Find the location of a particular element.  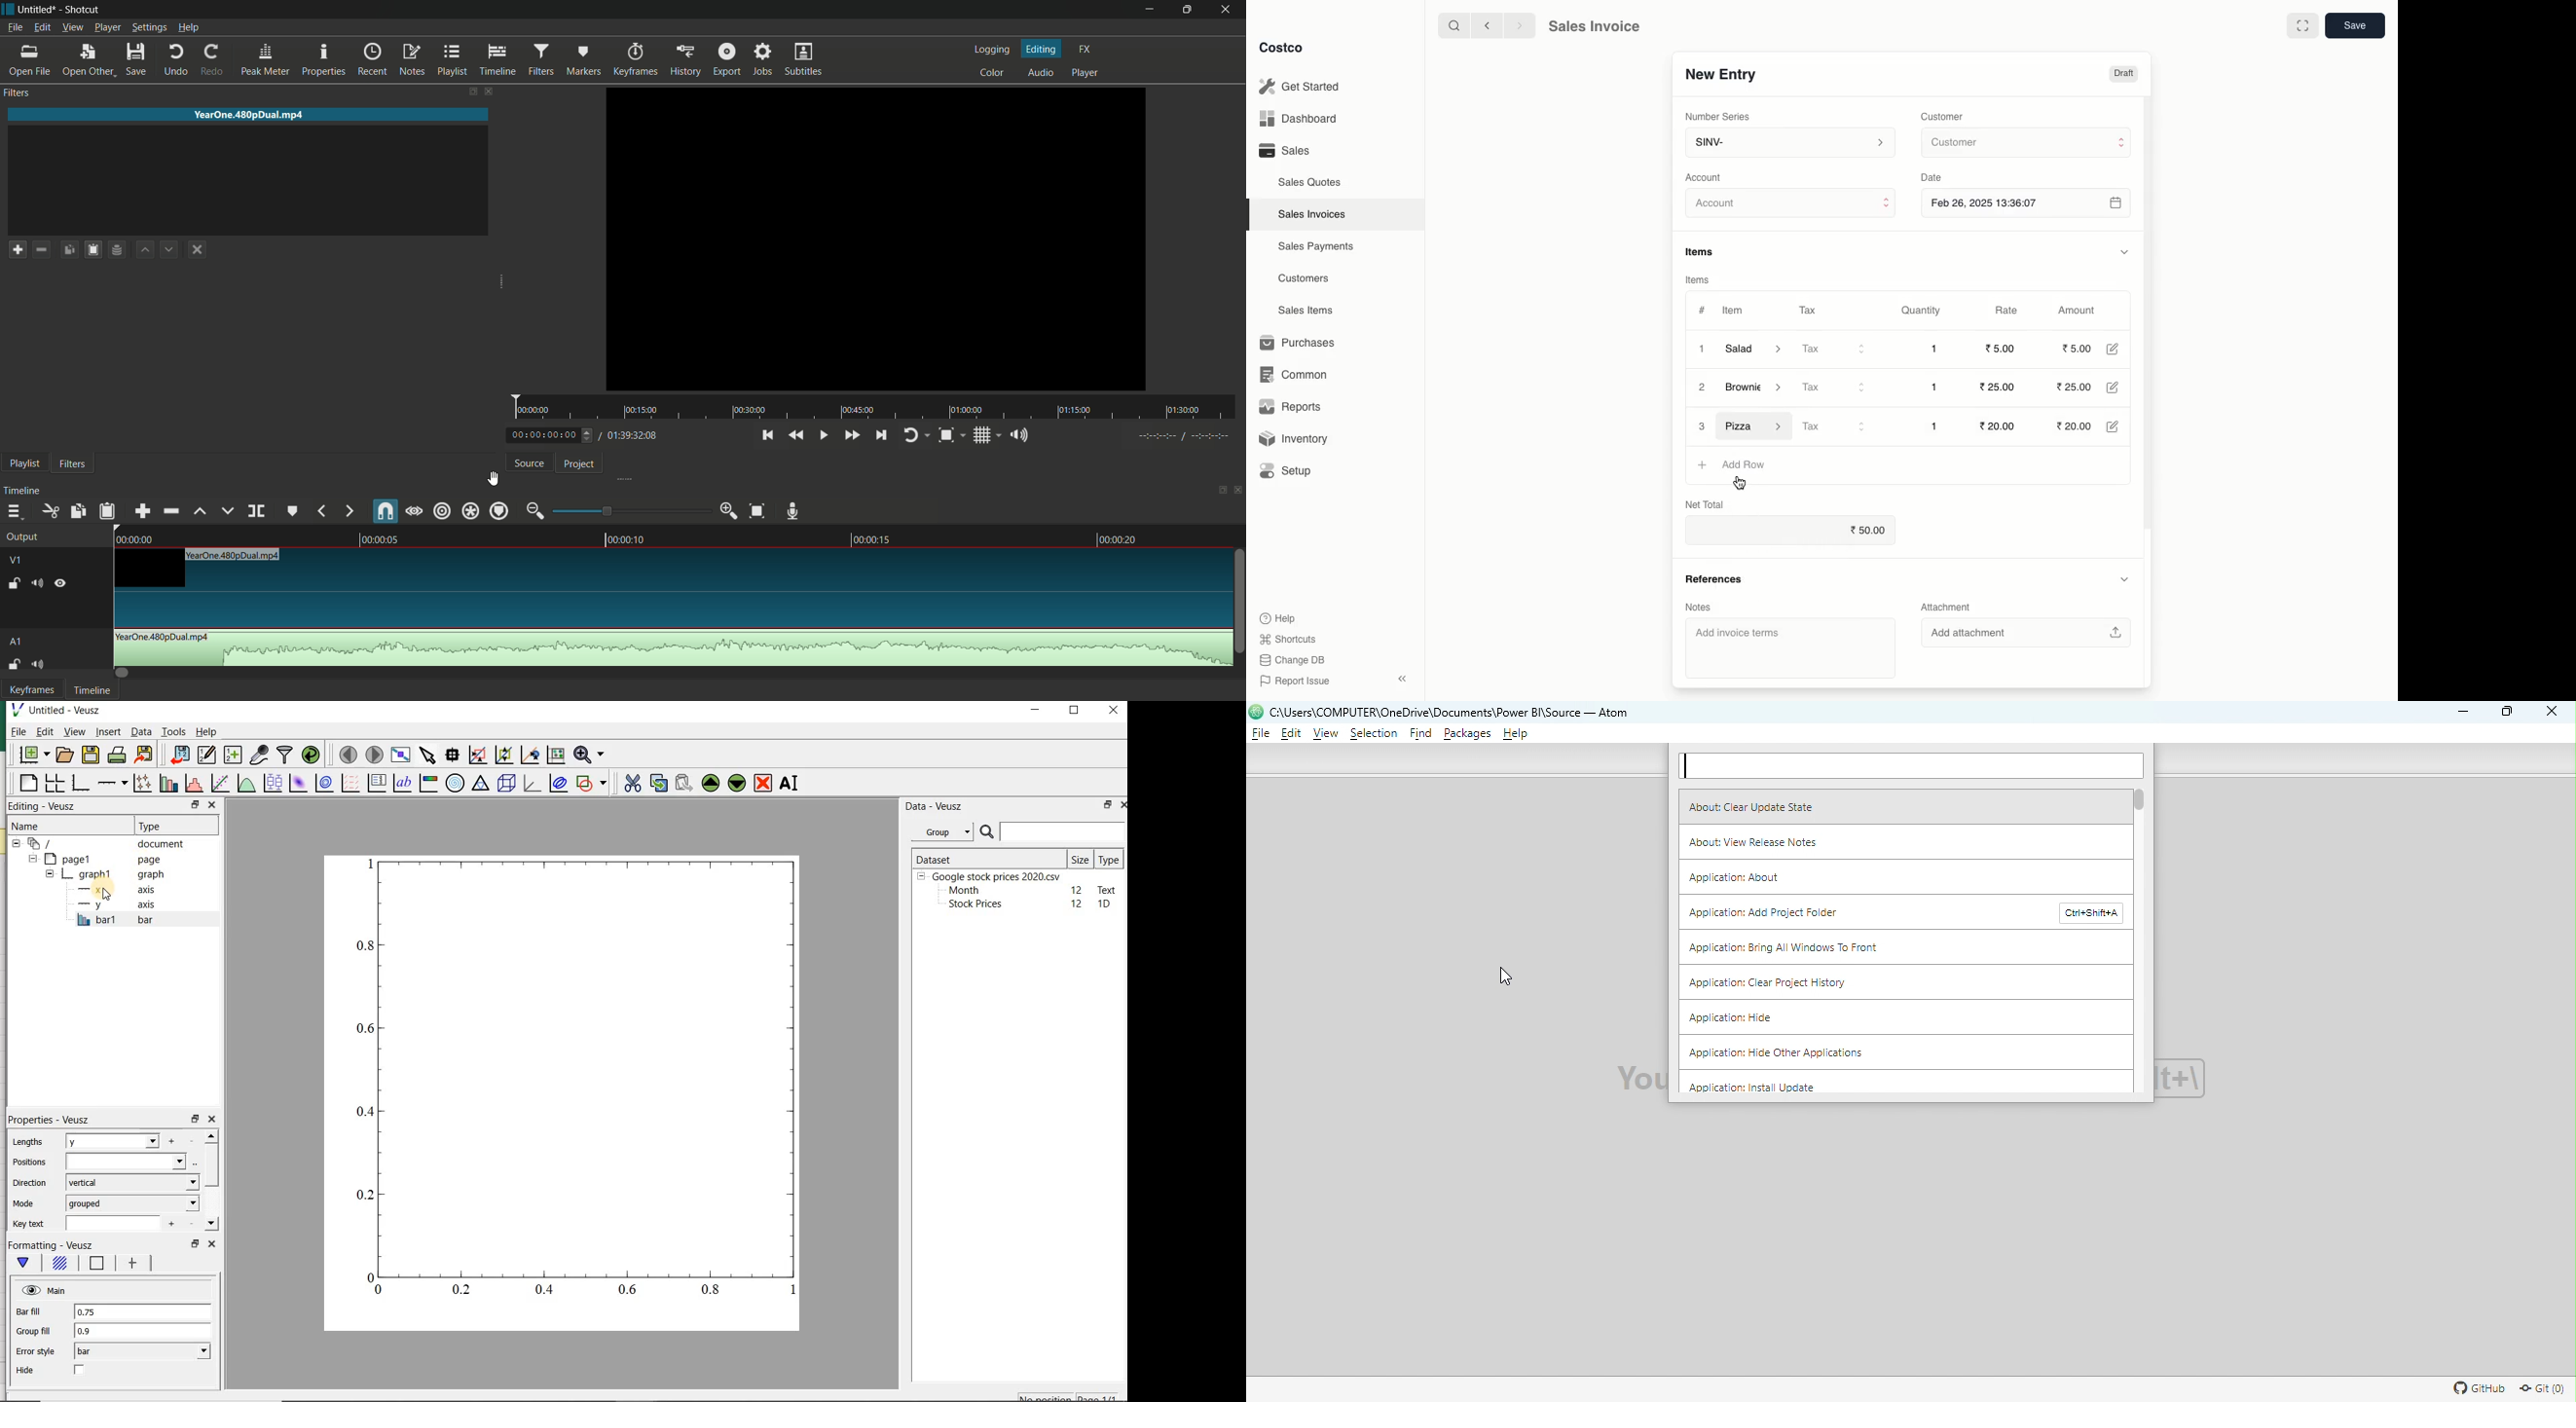

properties is located at coordinates (323, 60).